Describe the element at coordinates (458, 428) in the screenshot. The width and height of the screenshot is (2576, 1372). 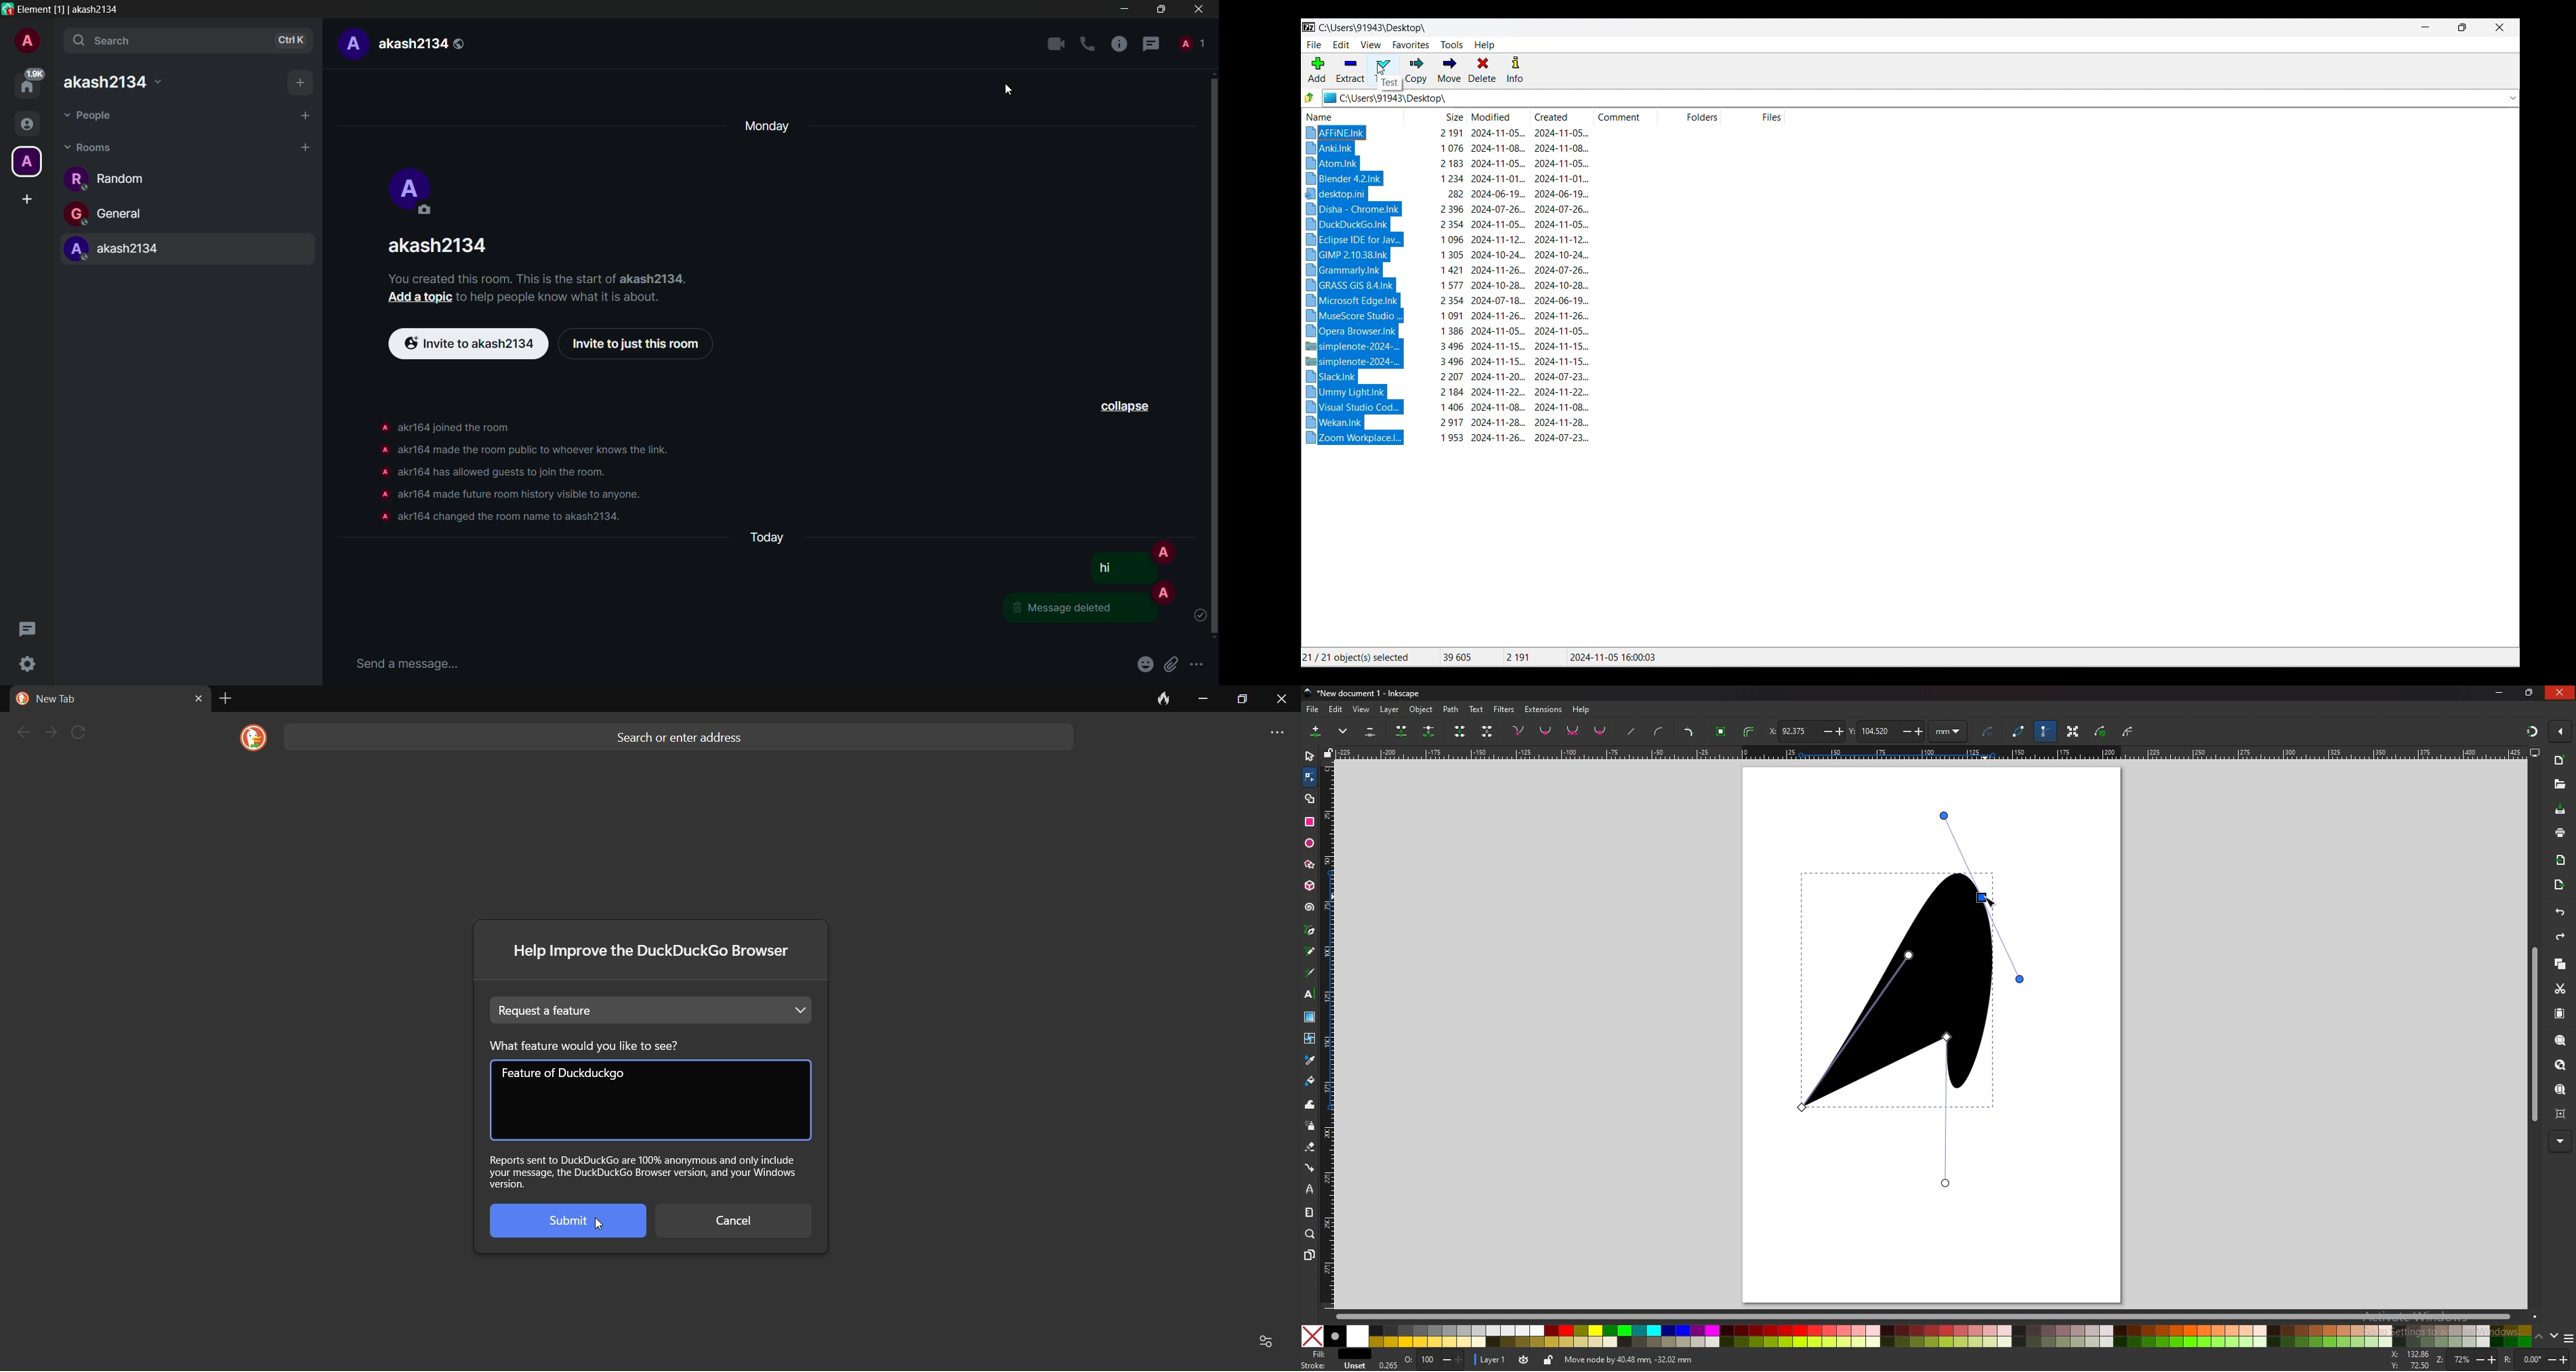
I see `akr164 joined the room` at that location.